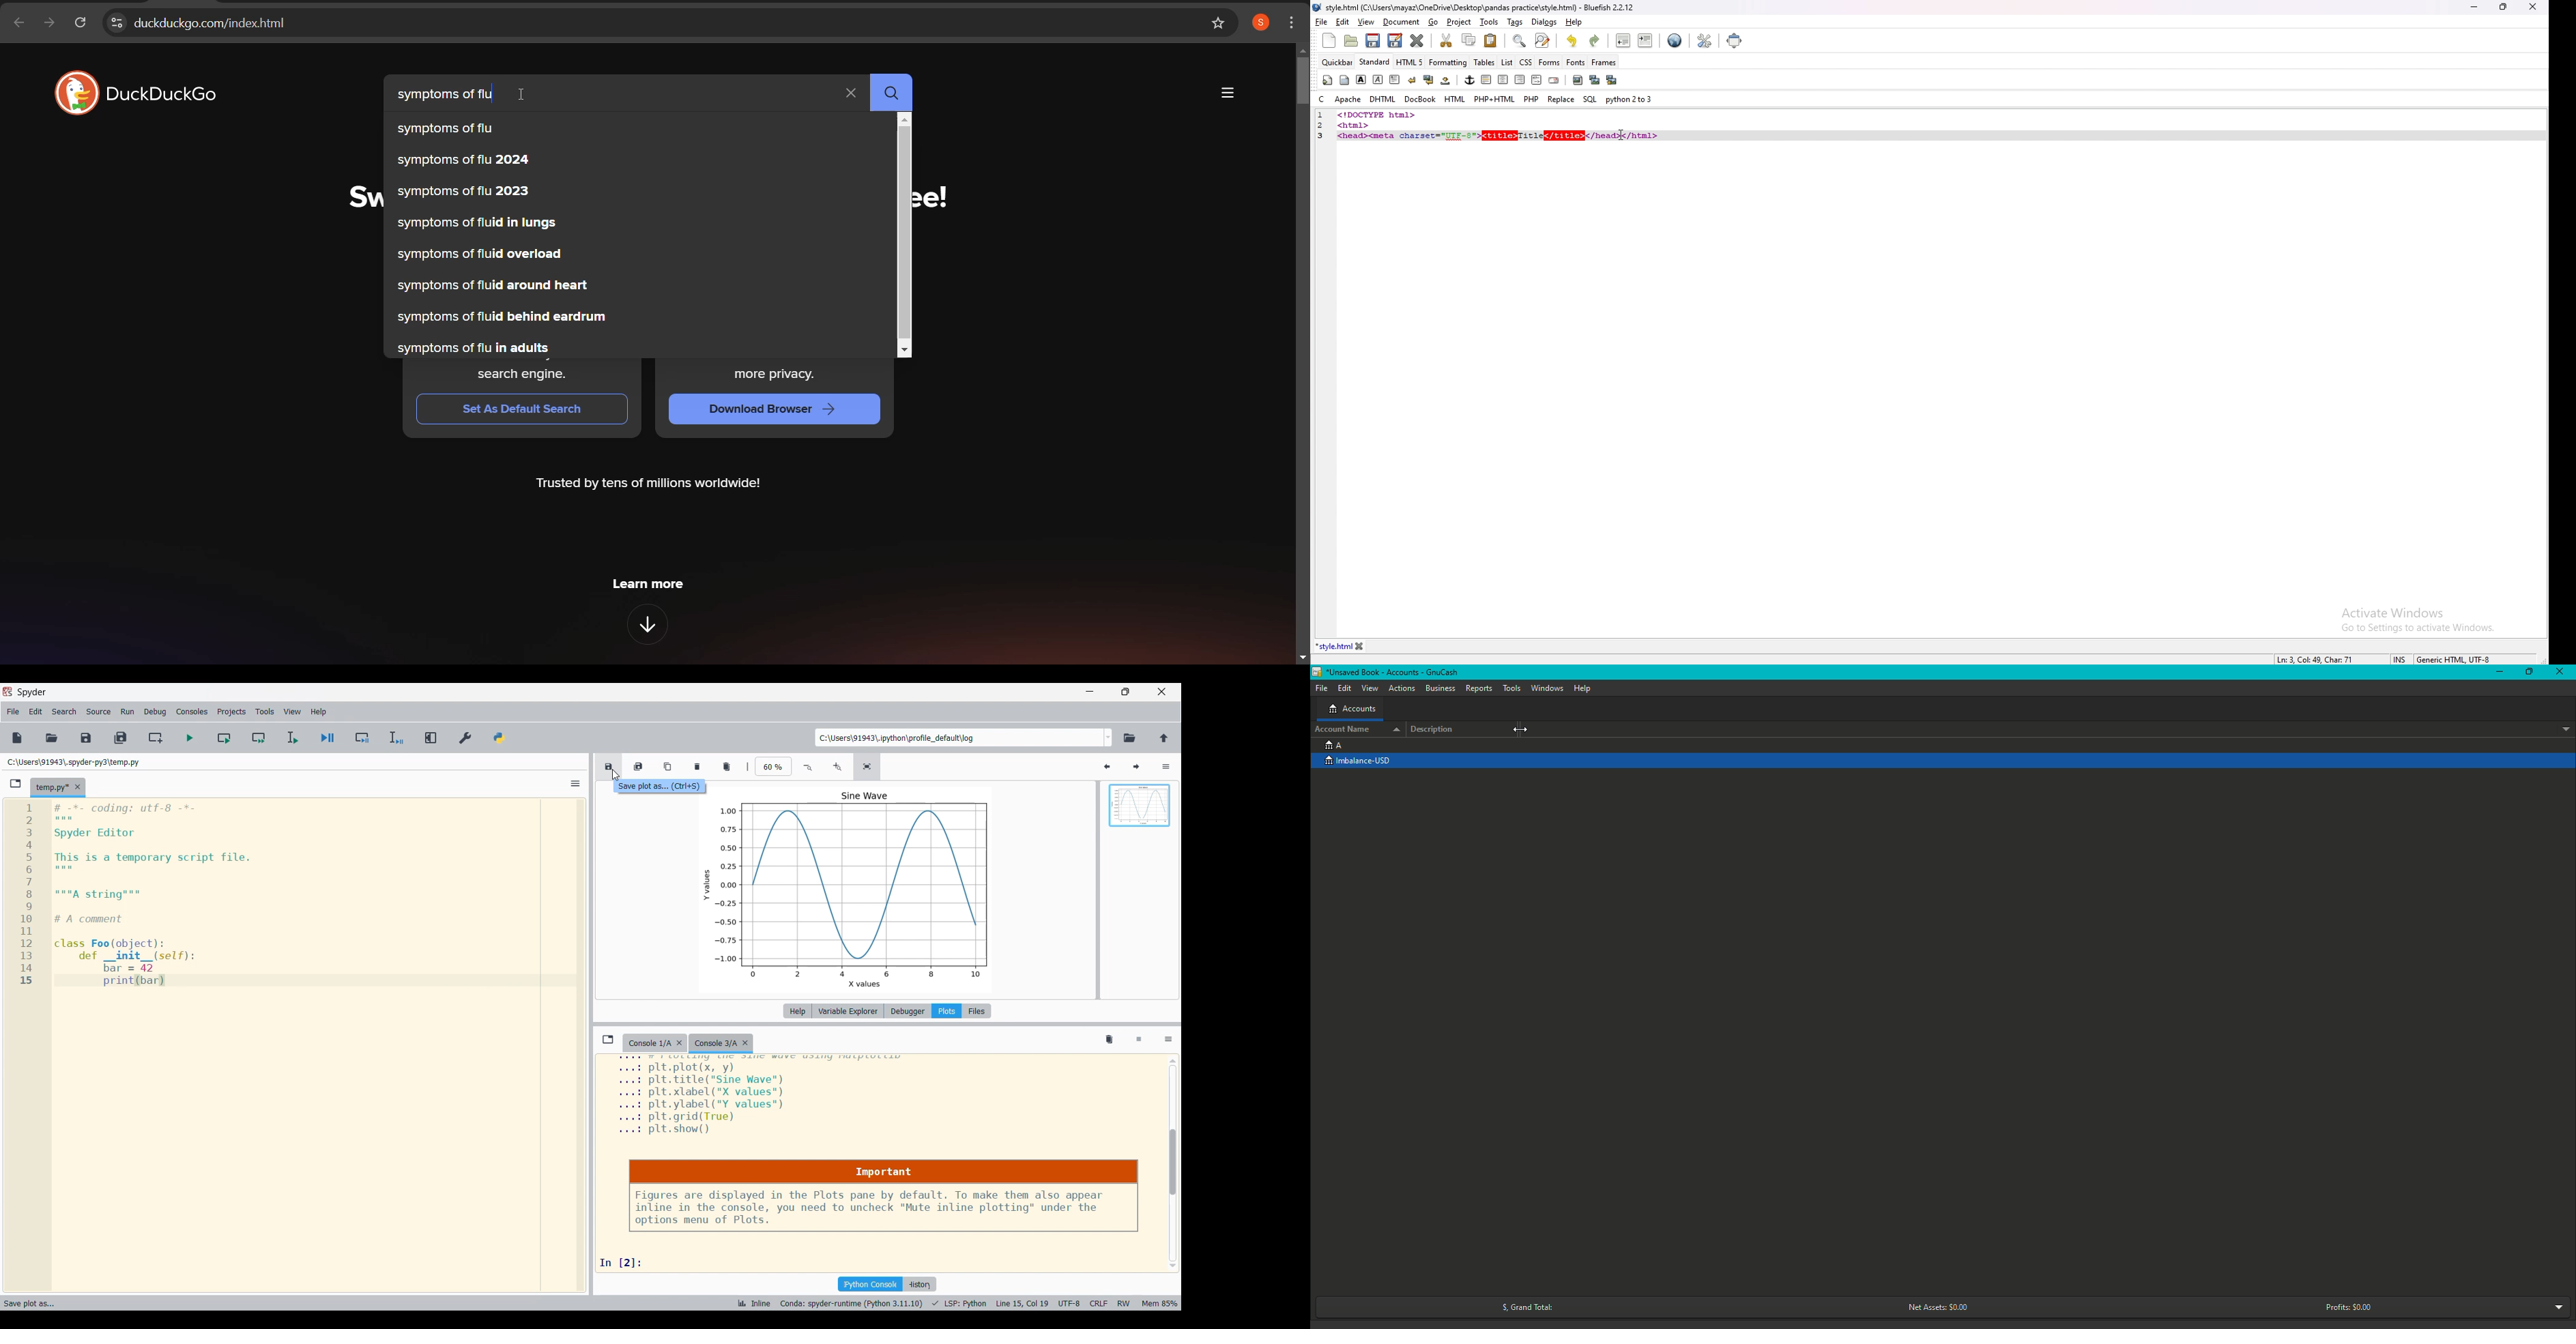 This screenshot has height=1344, width=2576. What do you see at coordinates (1490, 22) in the screenshot?
I see `tools` at bounding box center [1490, 22].